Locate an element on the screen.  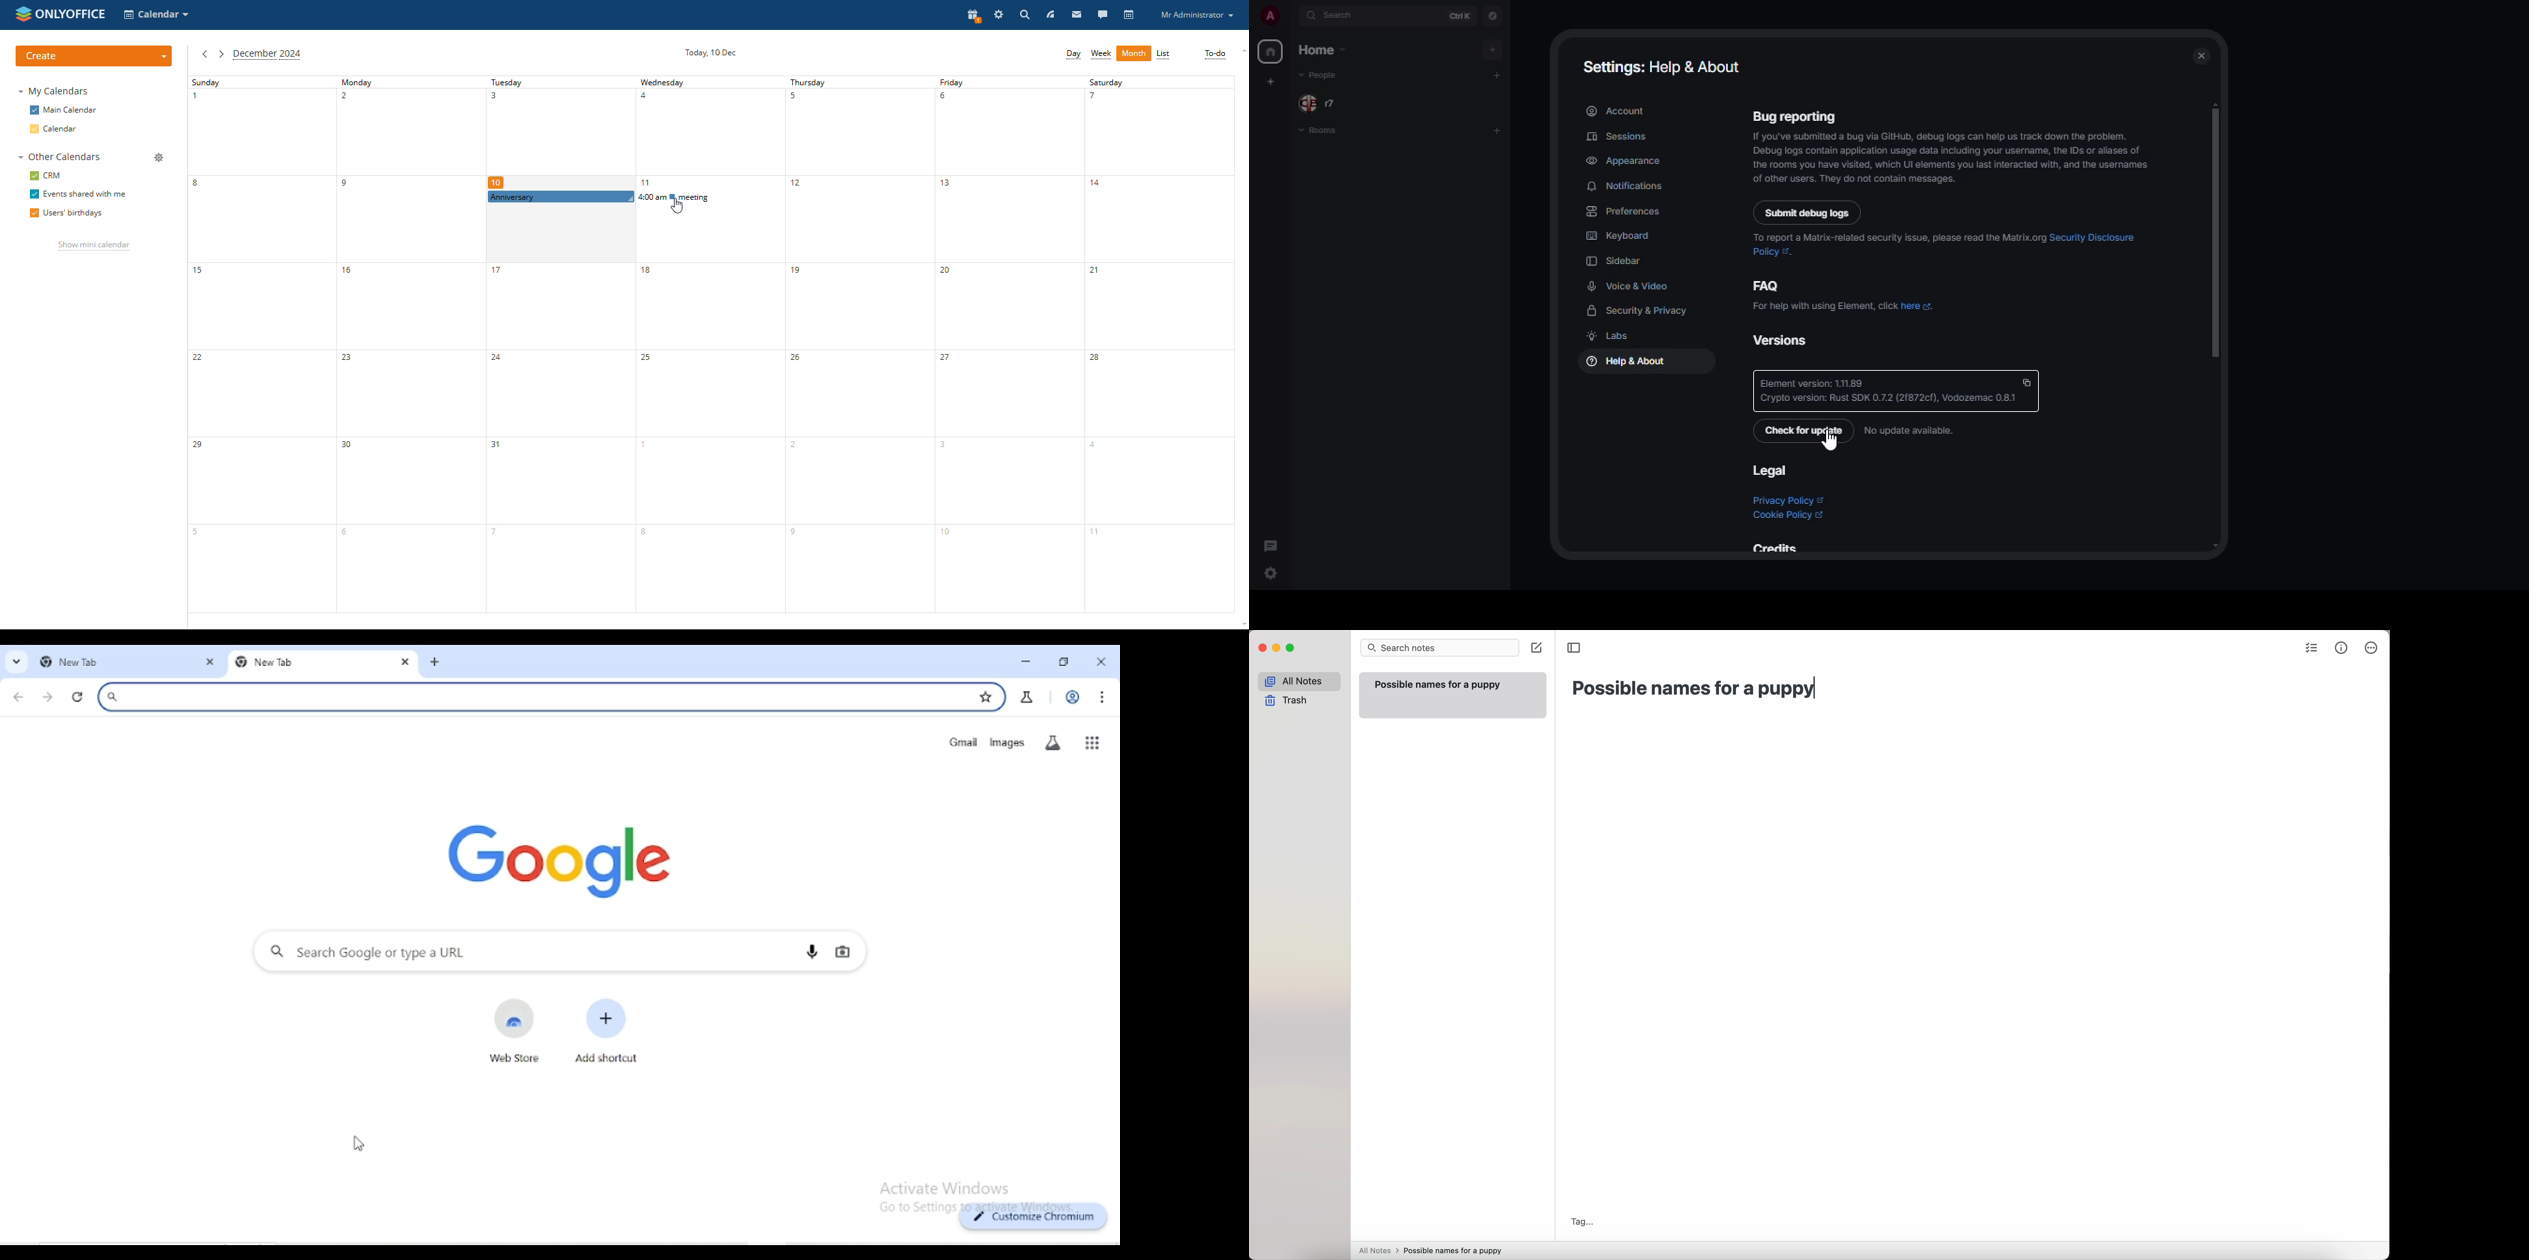
customize and control chromium  is located at coordinates (1102, 697).